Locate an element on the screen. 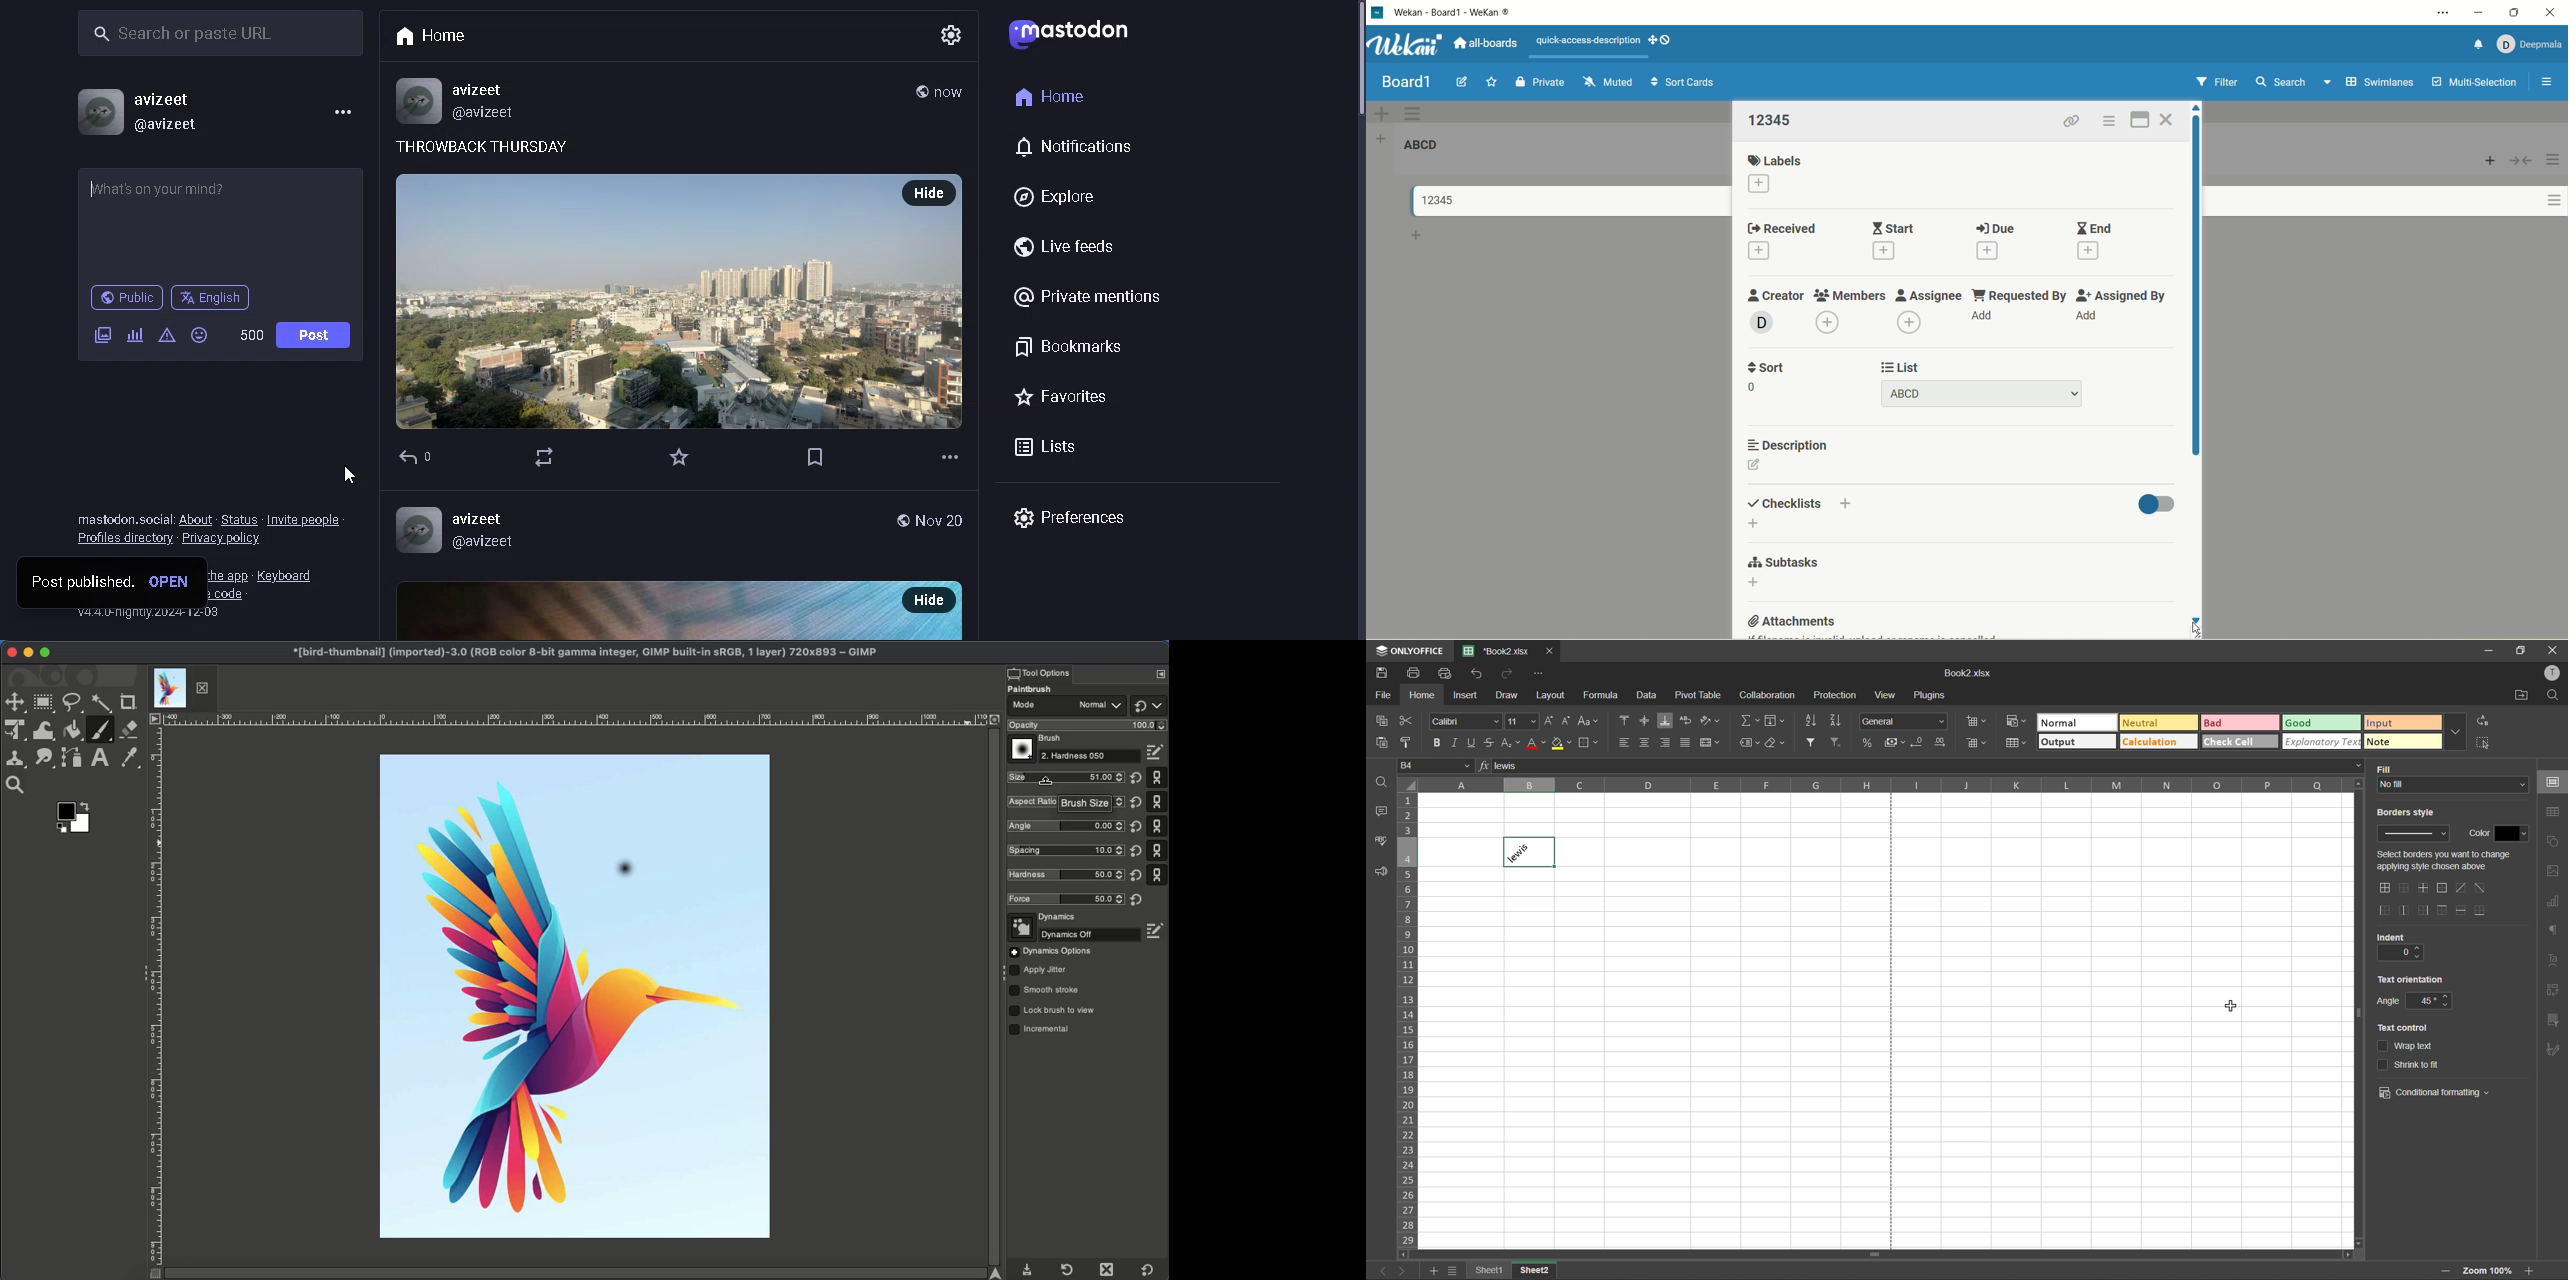 Image resolution: width=2576 pixels, height=1288 pixels. search is located at coordinates (2293, 83).